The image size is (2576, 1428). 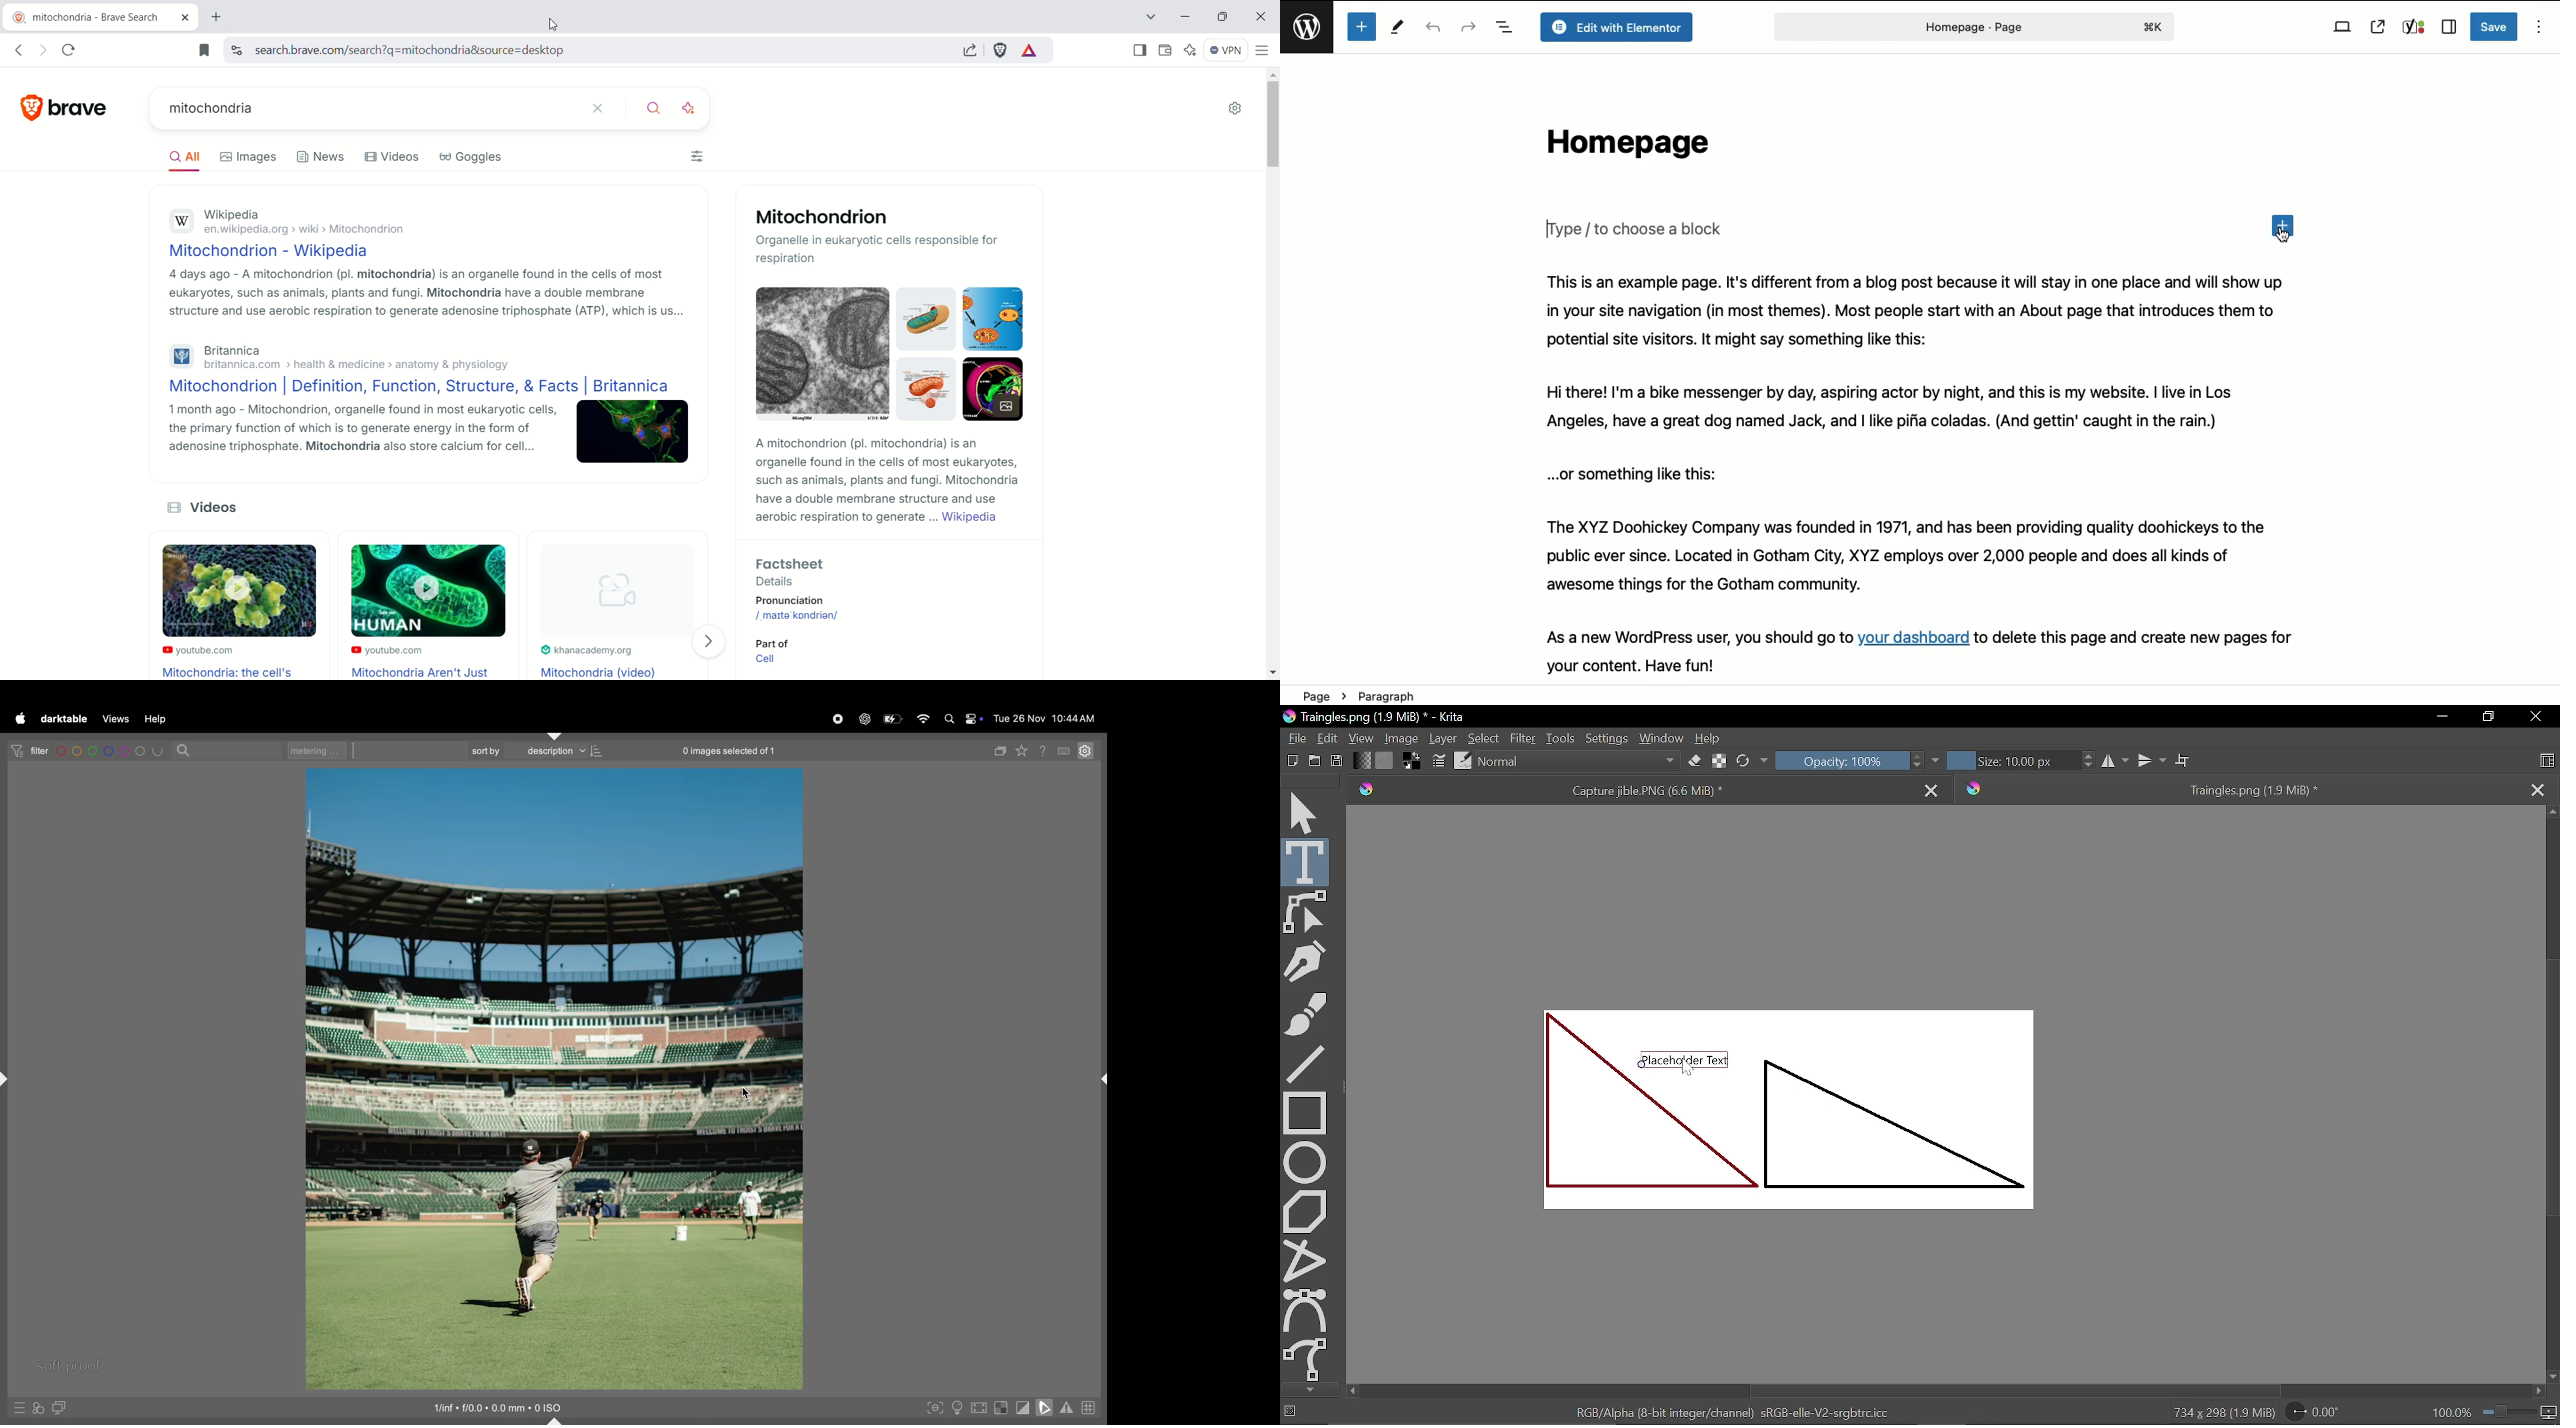 What do you see at coordinates (557, 1420) in the screenshot?
I see `shift+ctrl+b` at bounding box center [557, 1420].